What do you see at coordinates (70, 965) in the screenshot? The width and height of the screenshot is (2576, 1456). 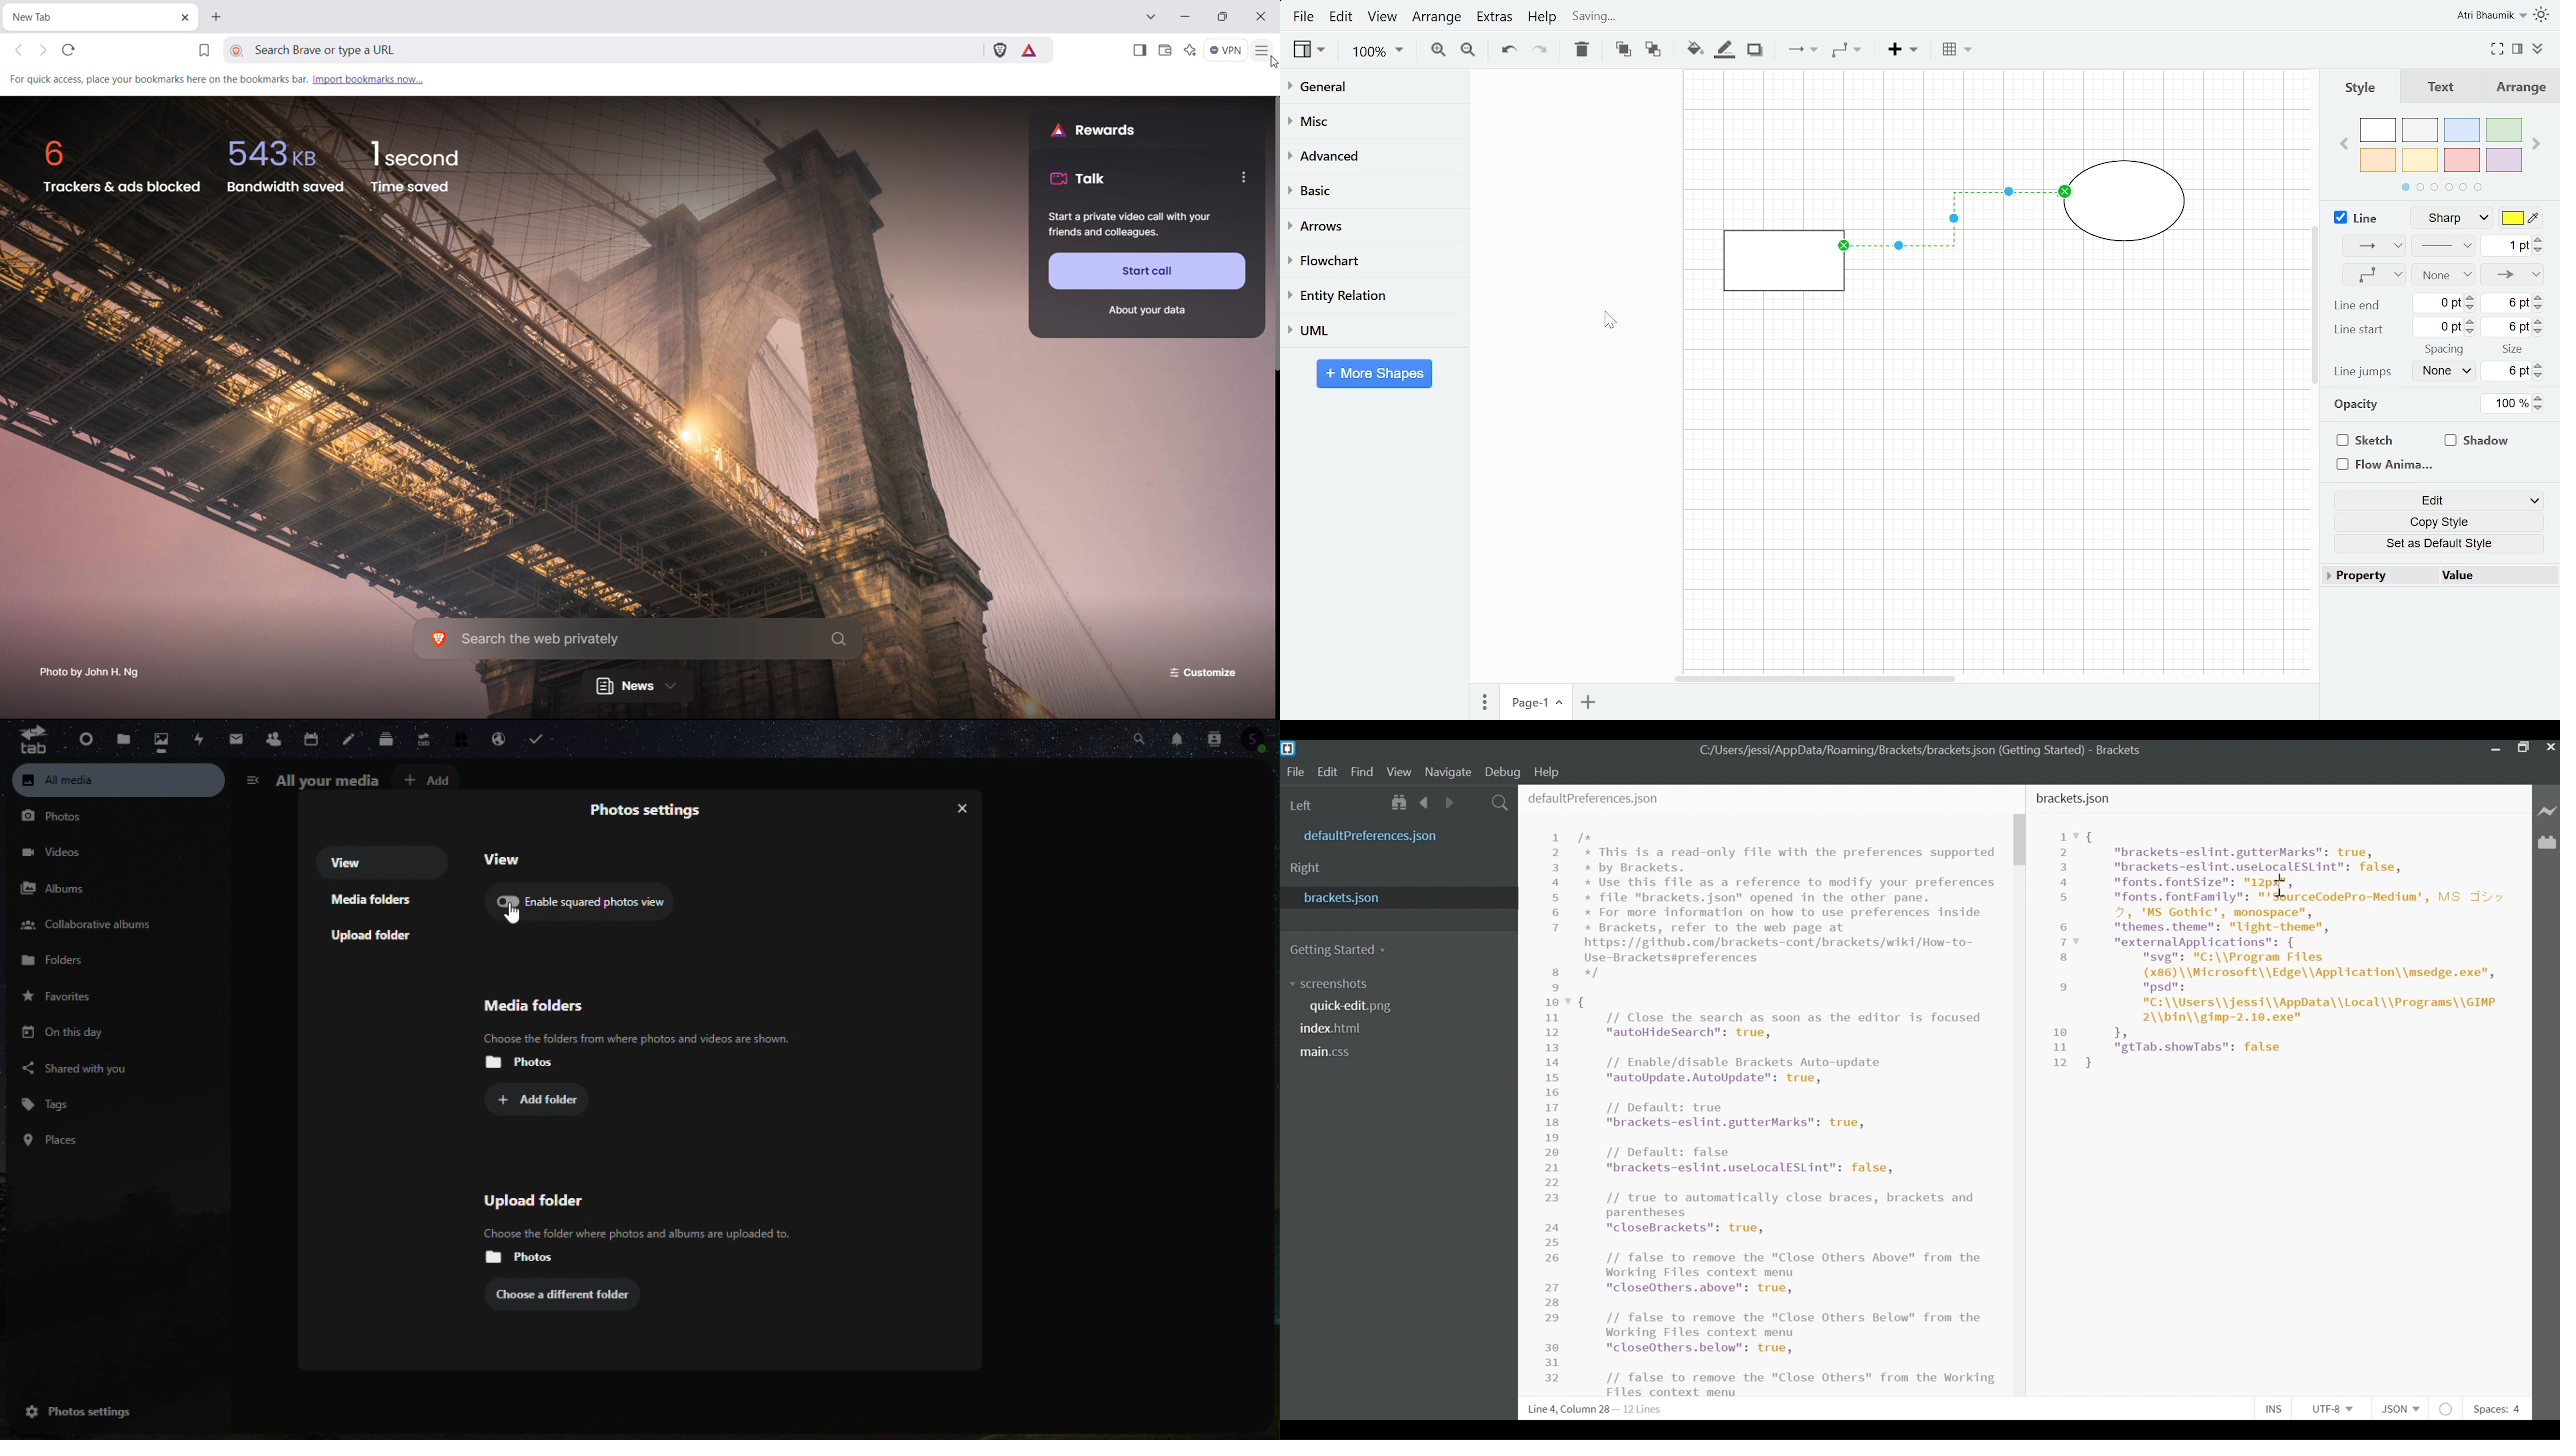 I see `Folders` at bounding box center [70, 965].